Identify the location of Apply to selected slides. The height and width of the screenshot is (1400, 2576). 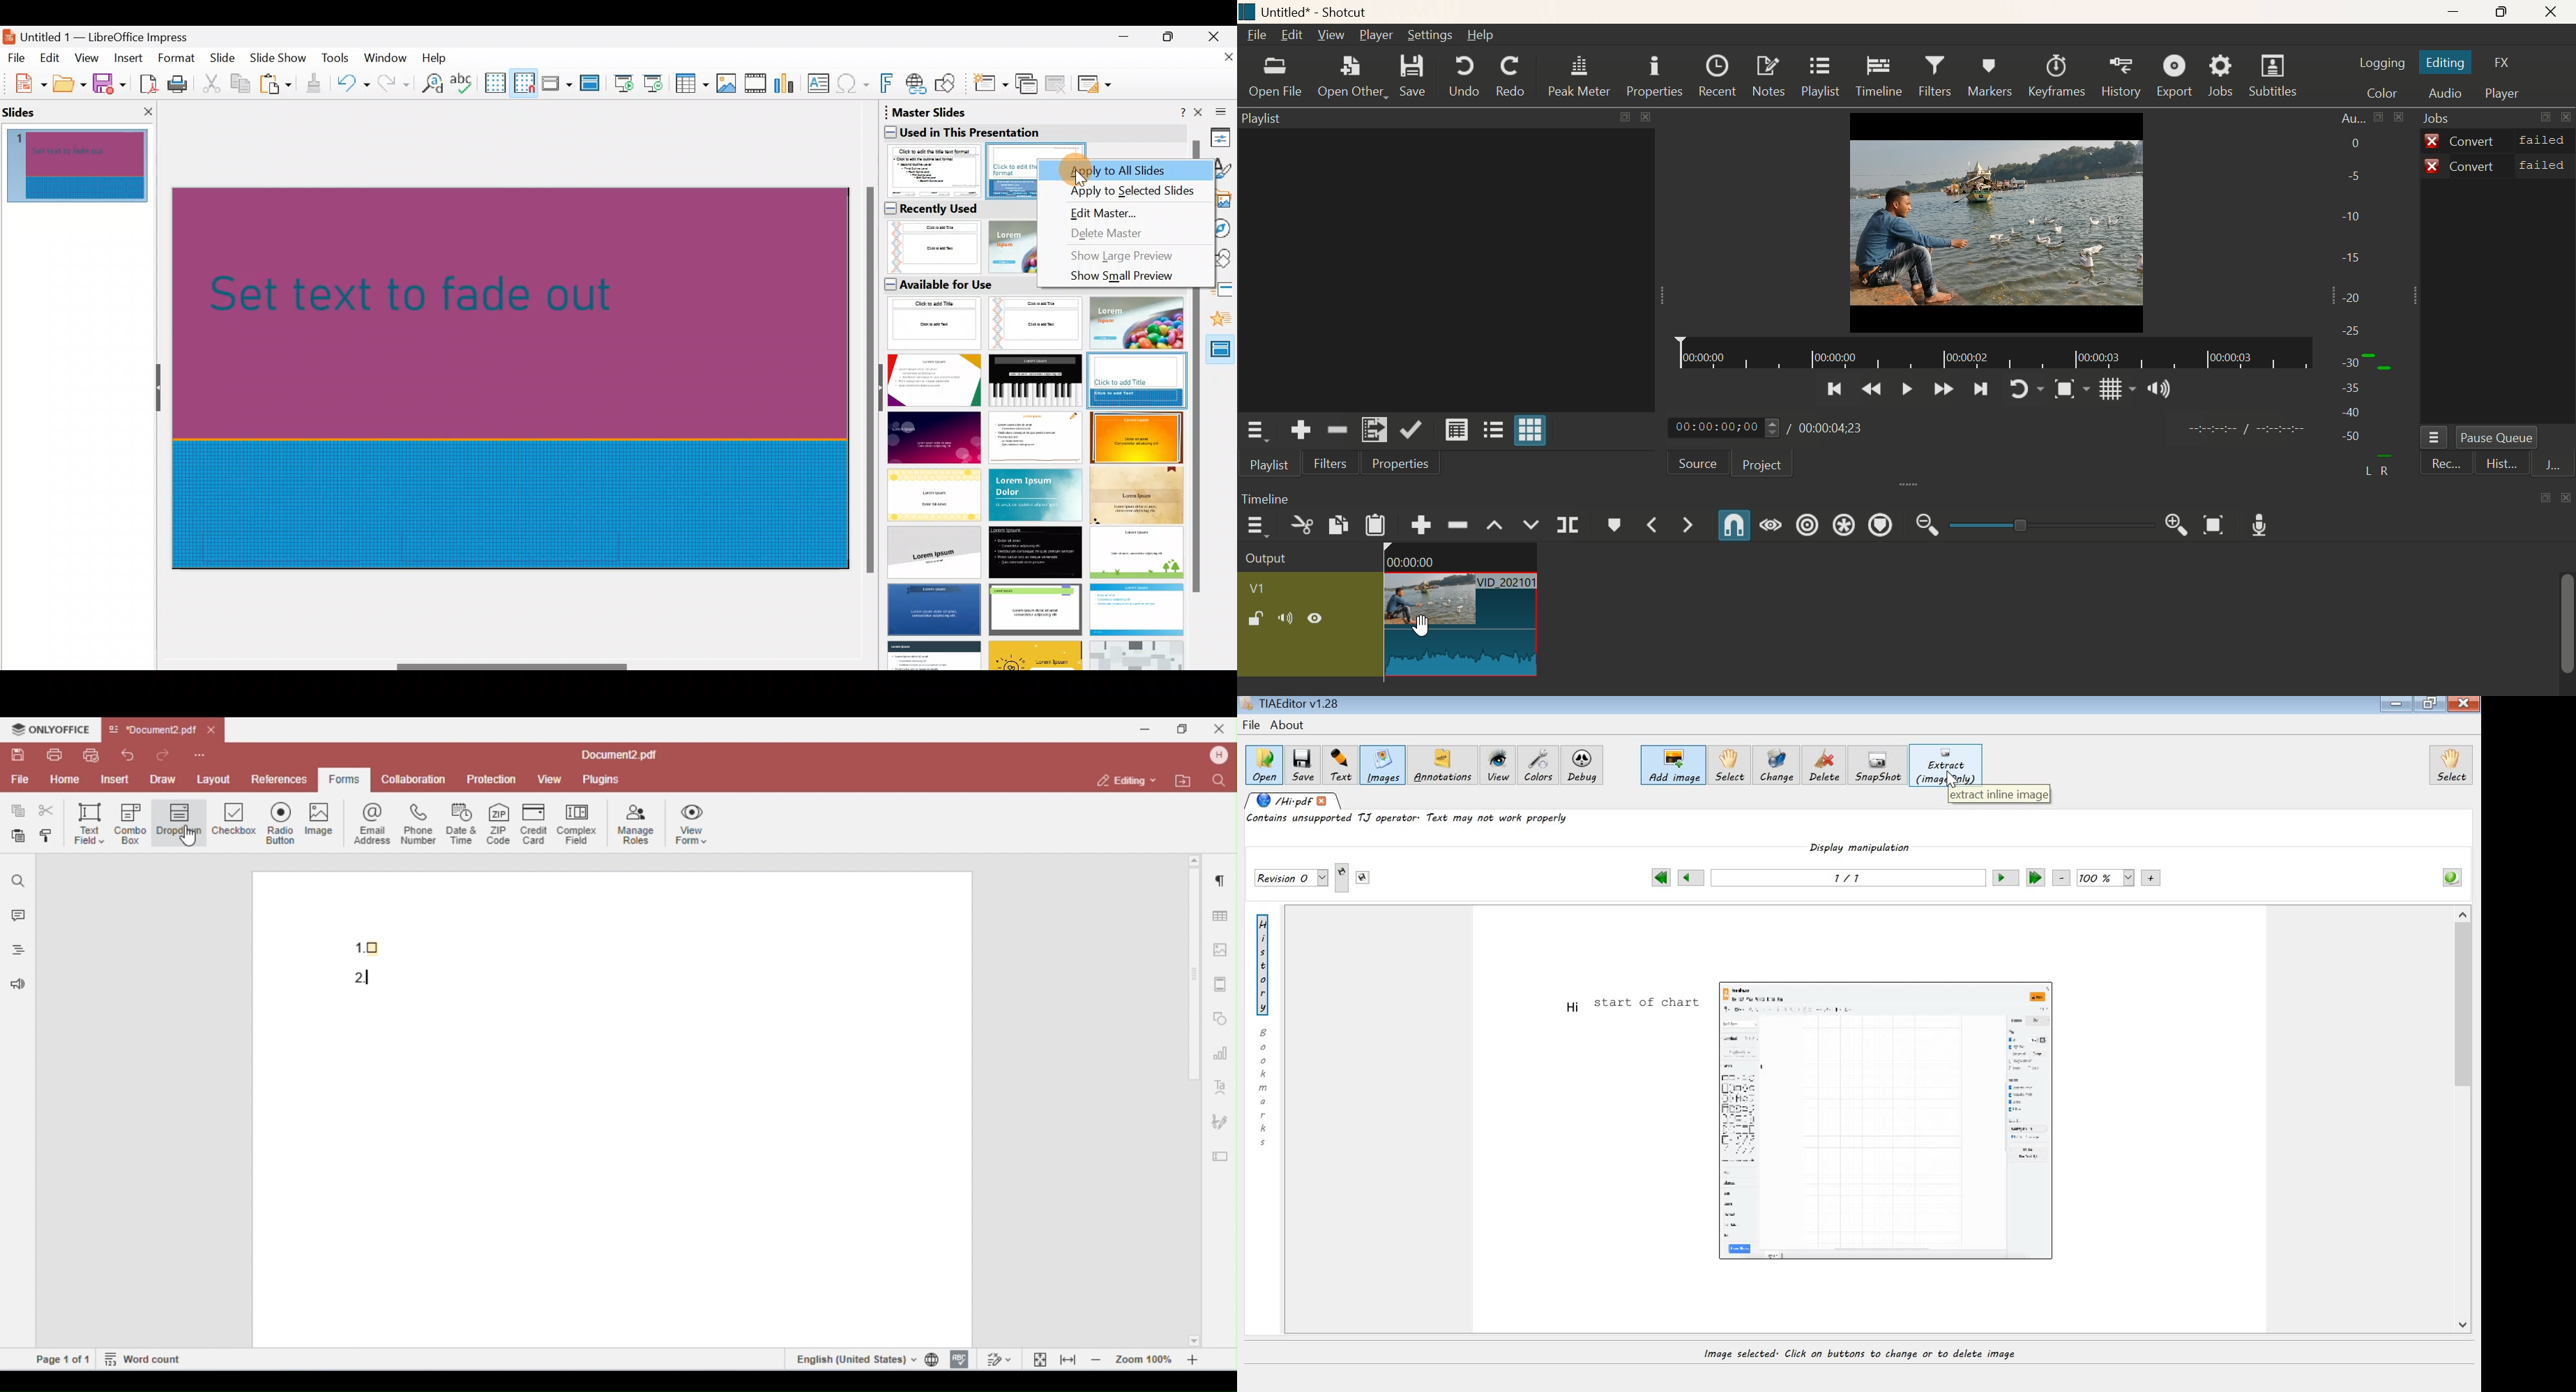
(1125, 189).